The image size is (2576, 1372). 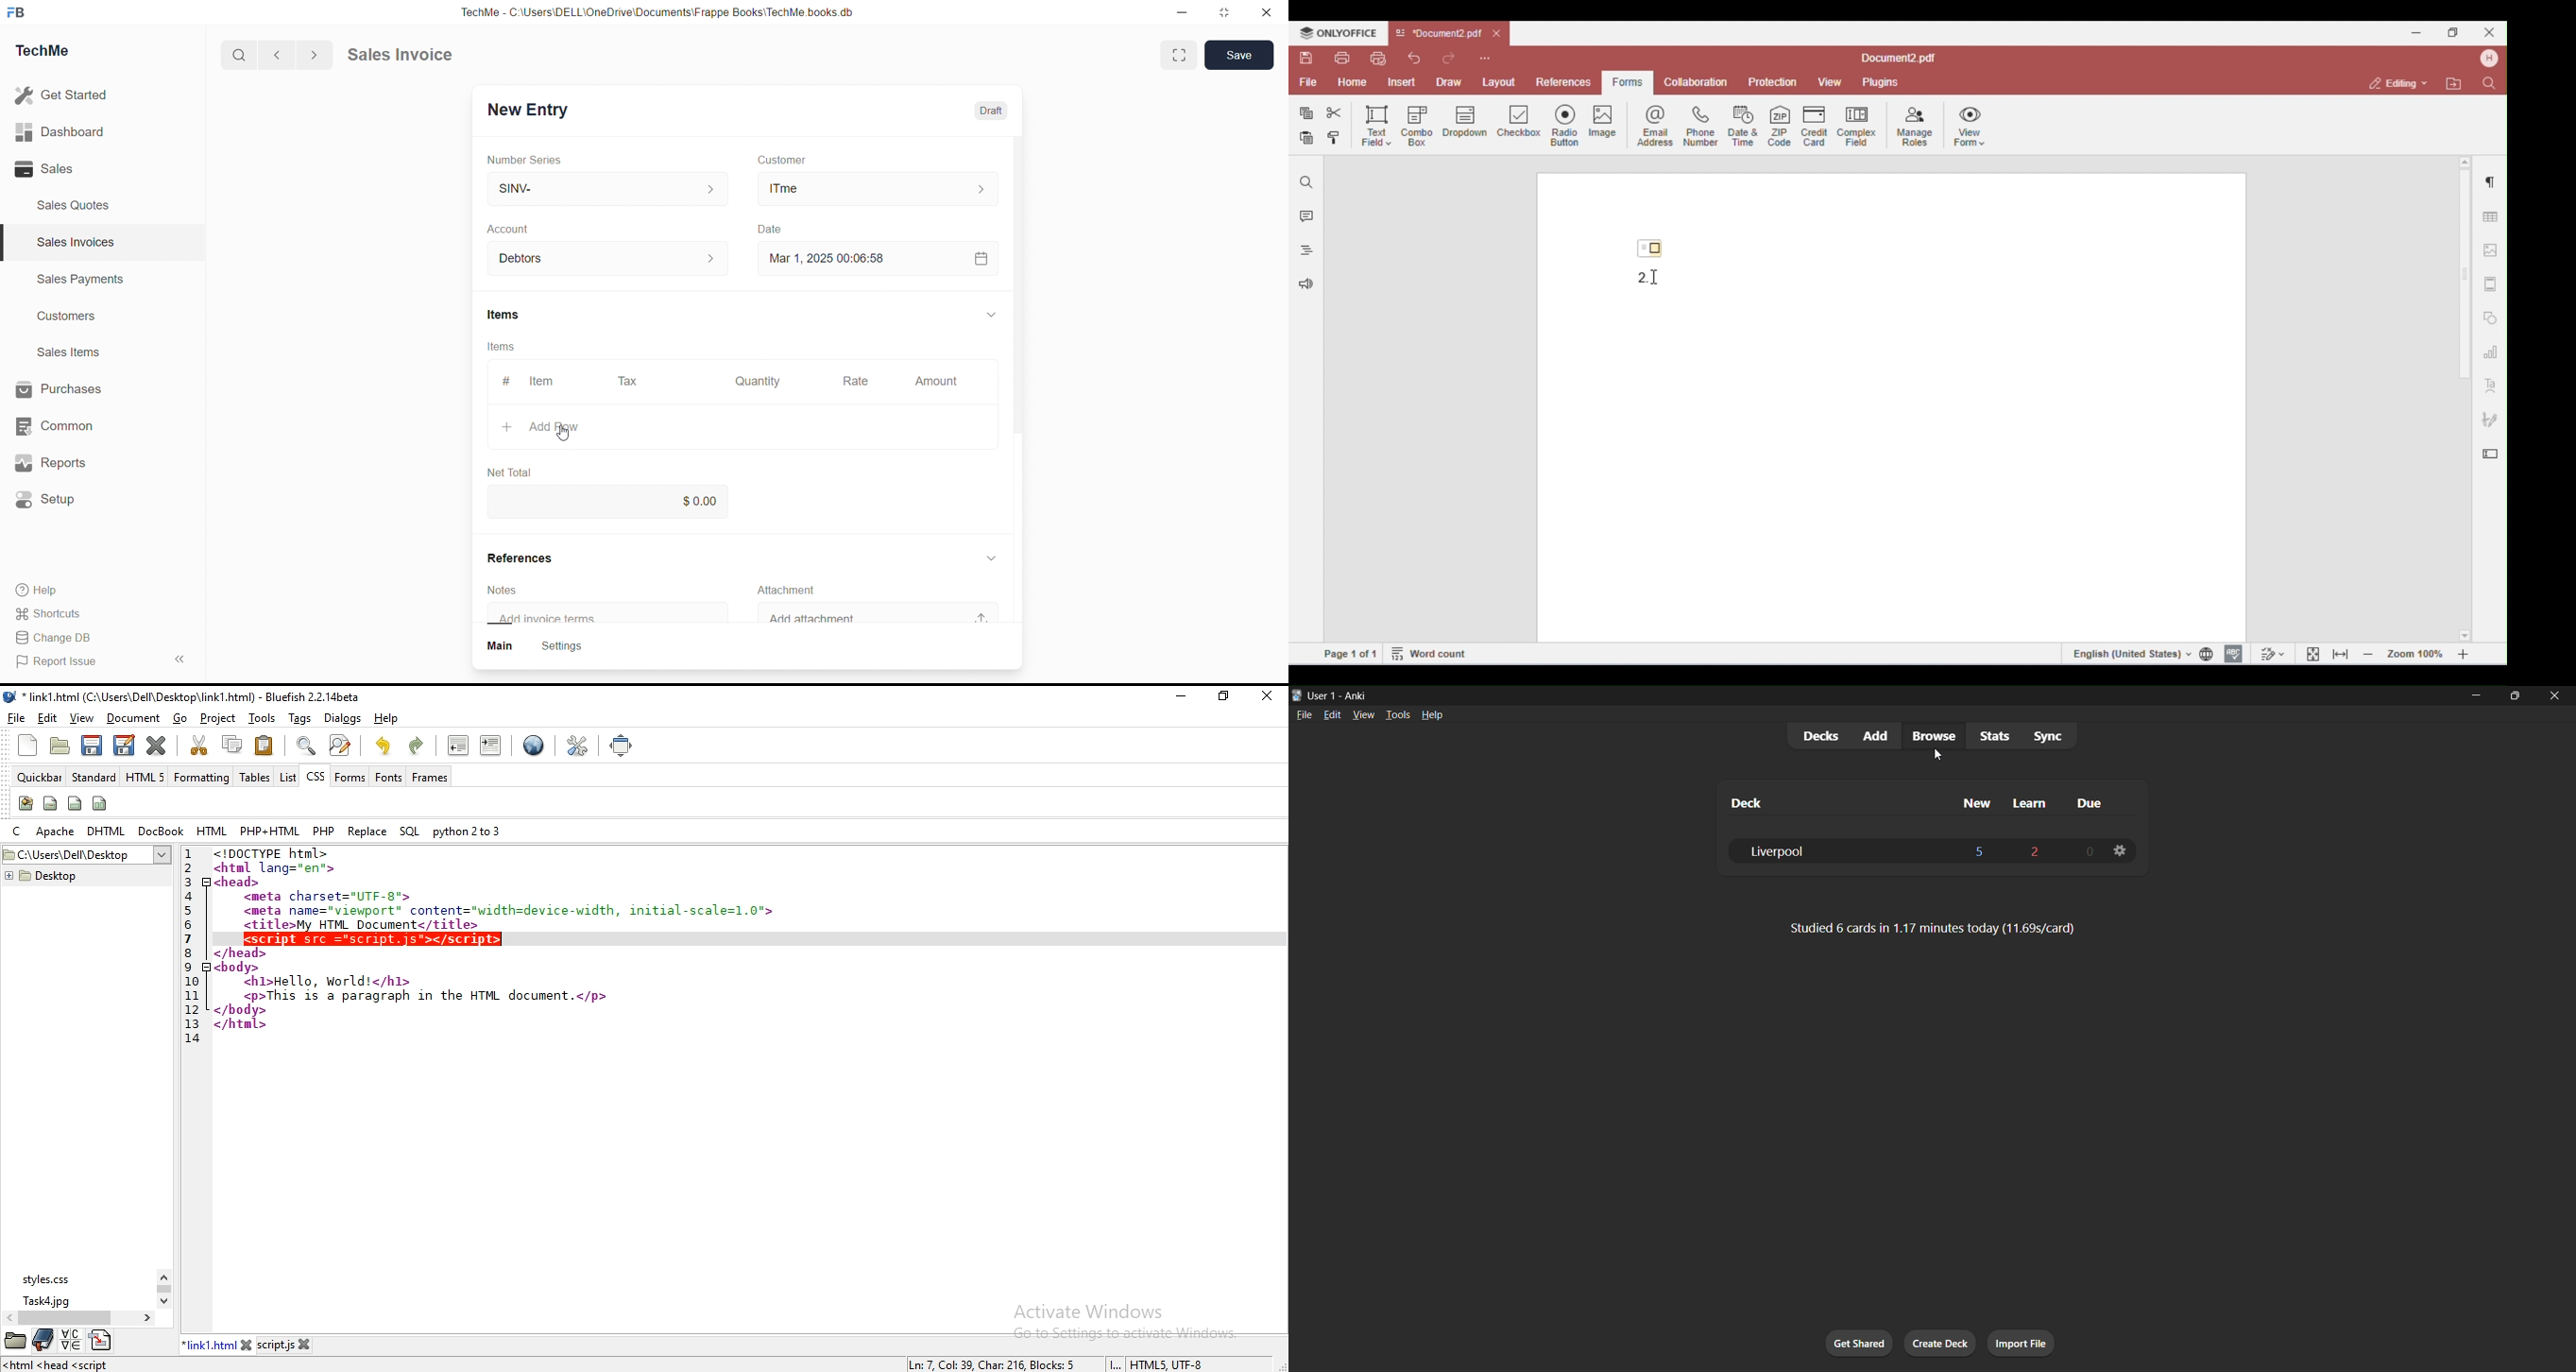 I want to click on Add attachment, so click(x=832, y=618).